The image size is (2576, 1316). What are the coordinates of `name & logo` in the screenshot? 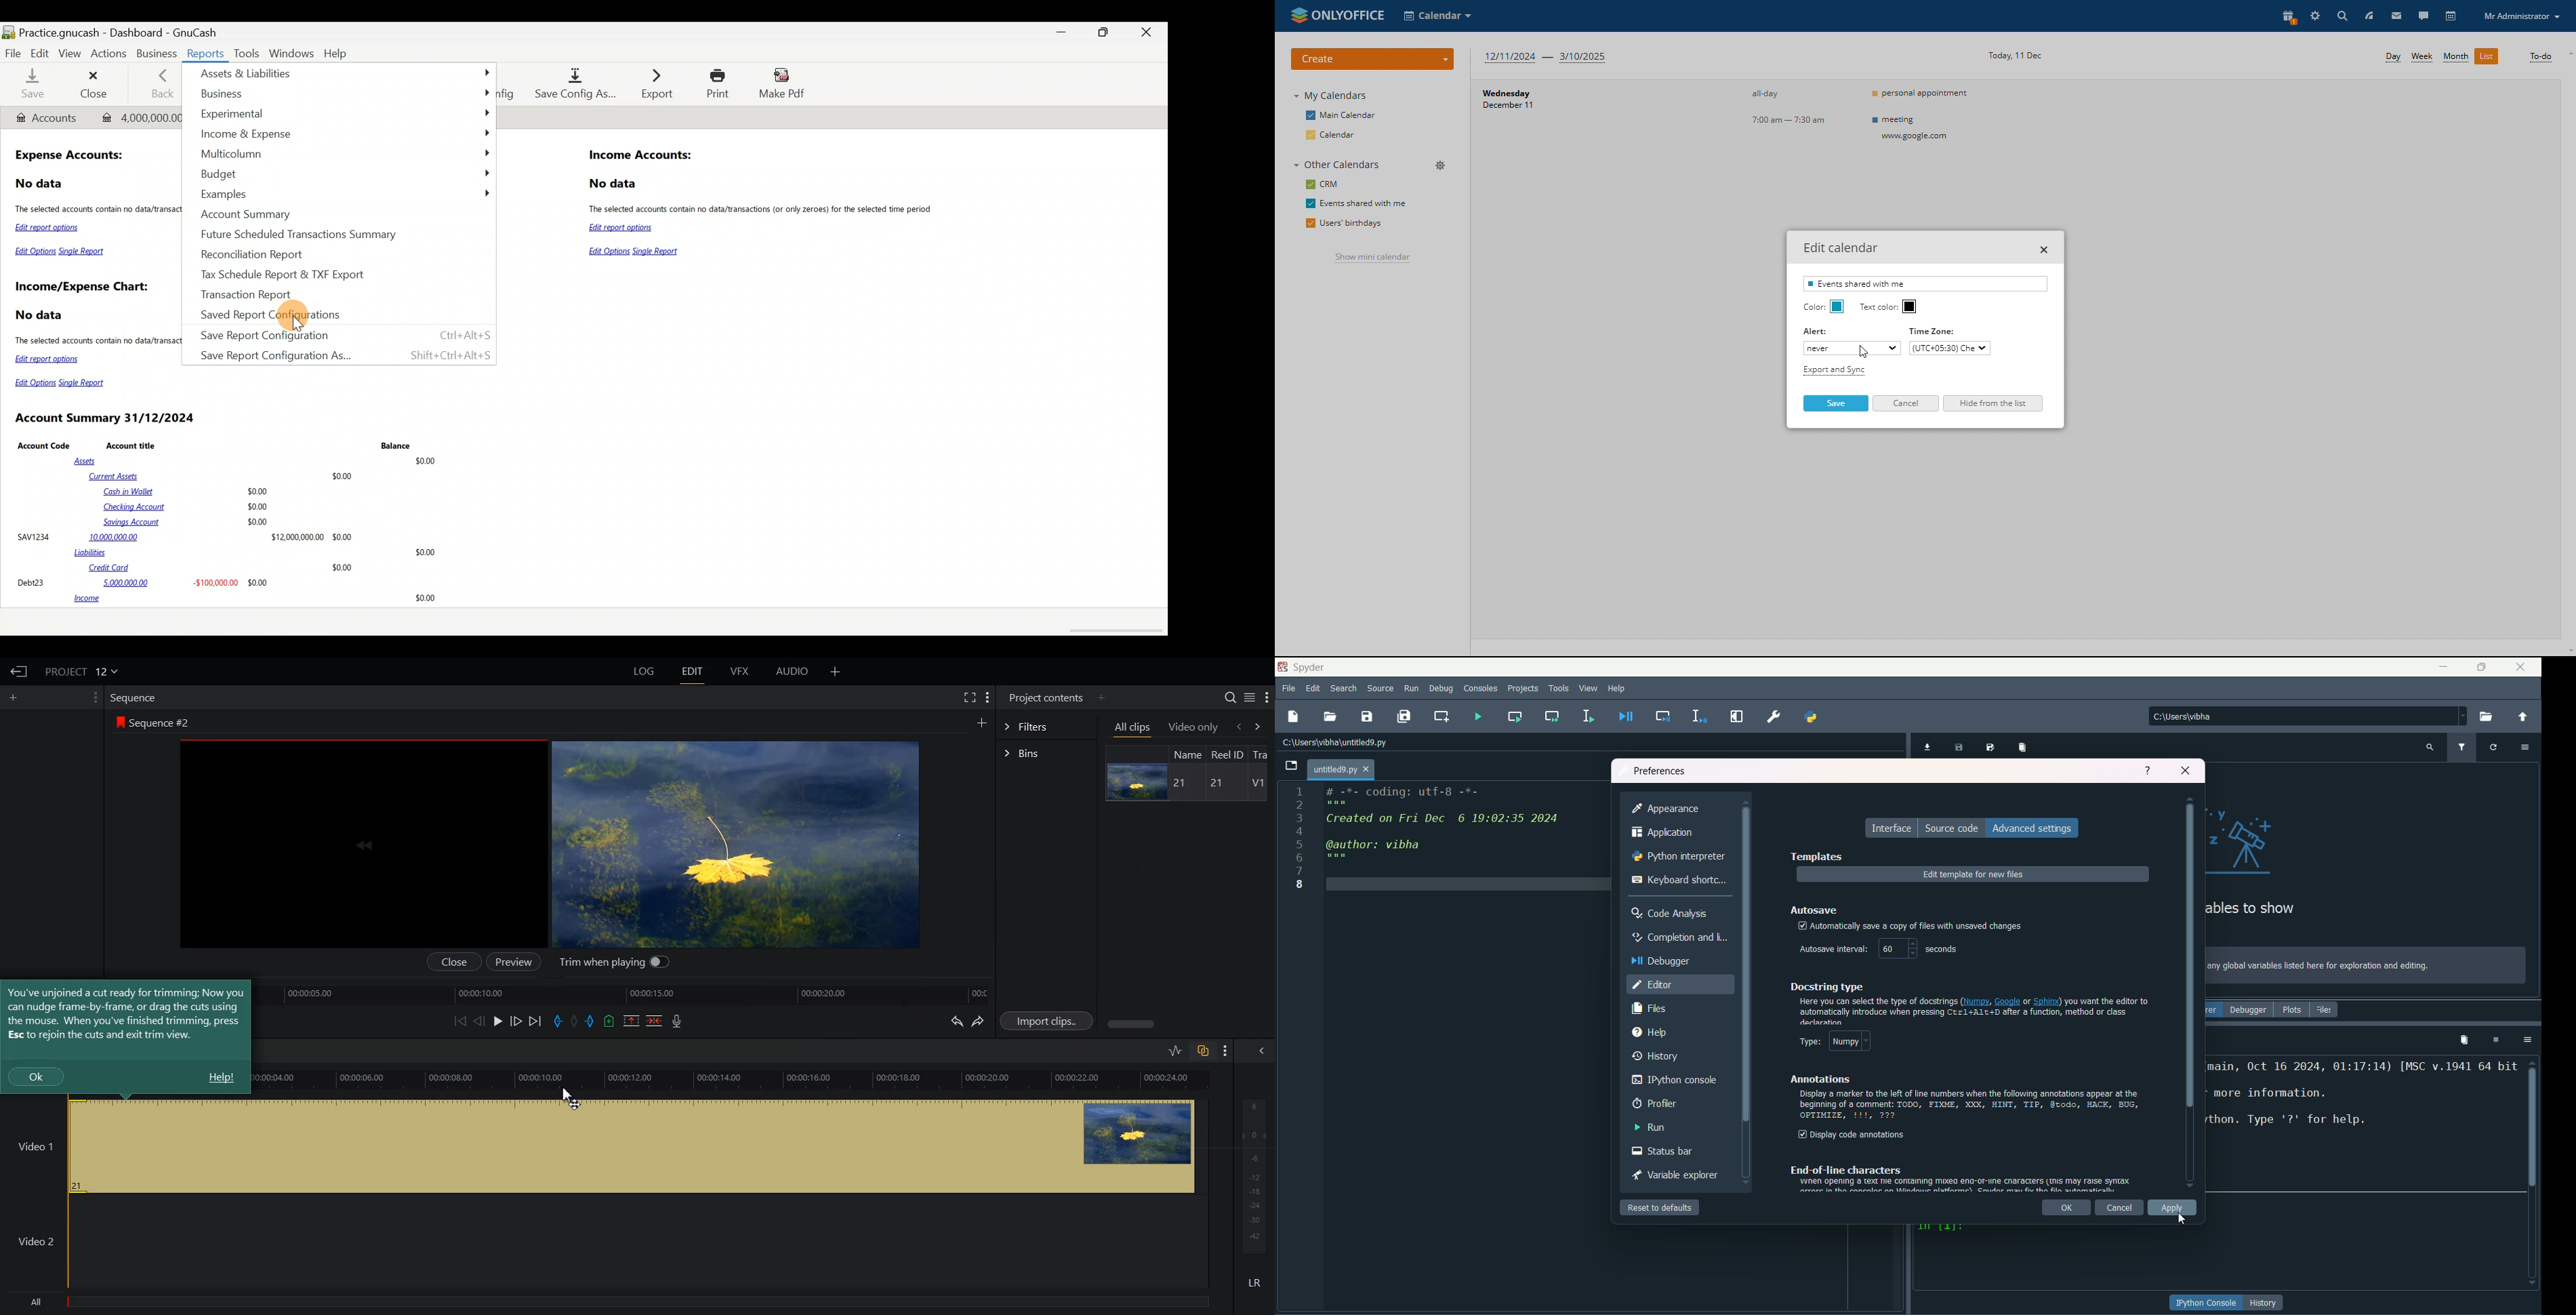 It's located at (1303, 667).